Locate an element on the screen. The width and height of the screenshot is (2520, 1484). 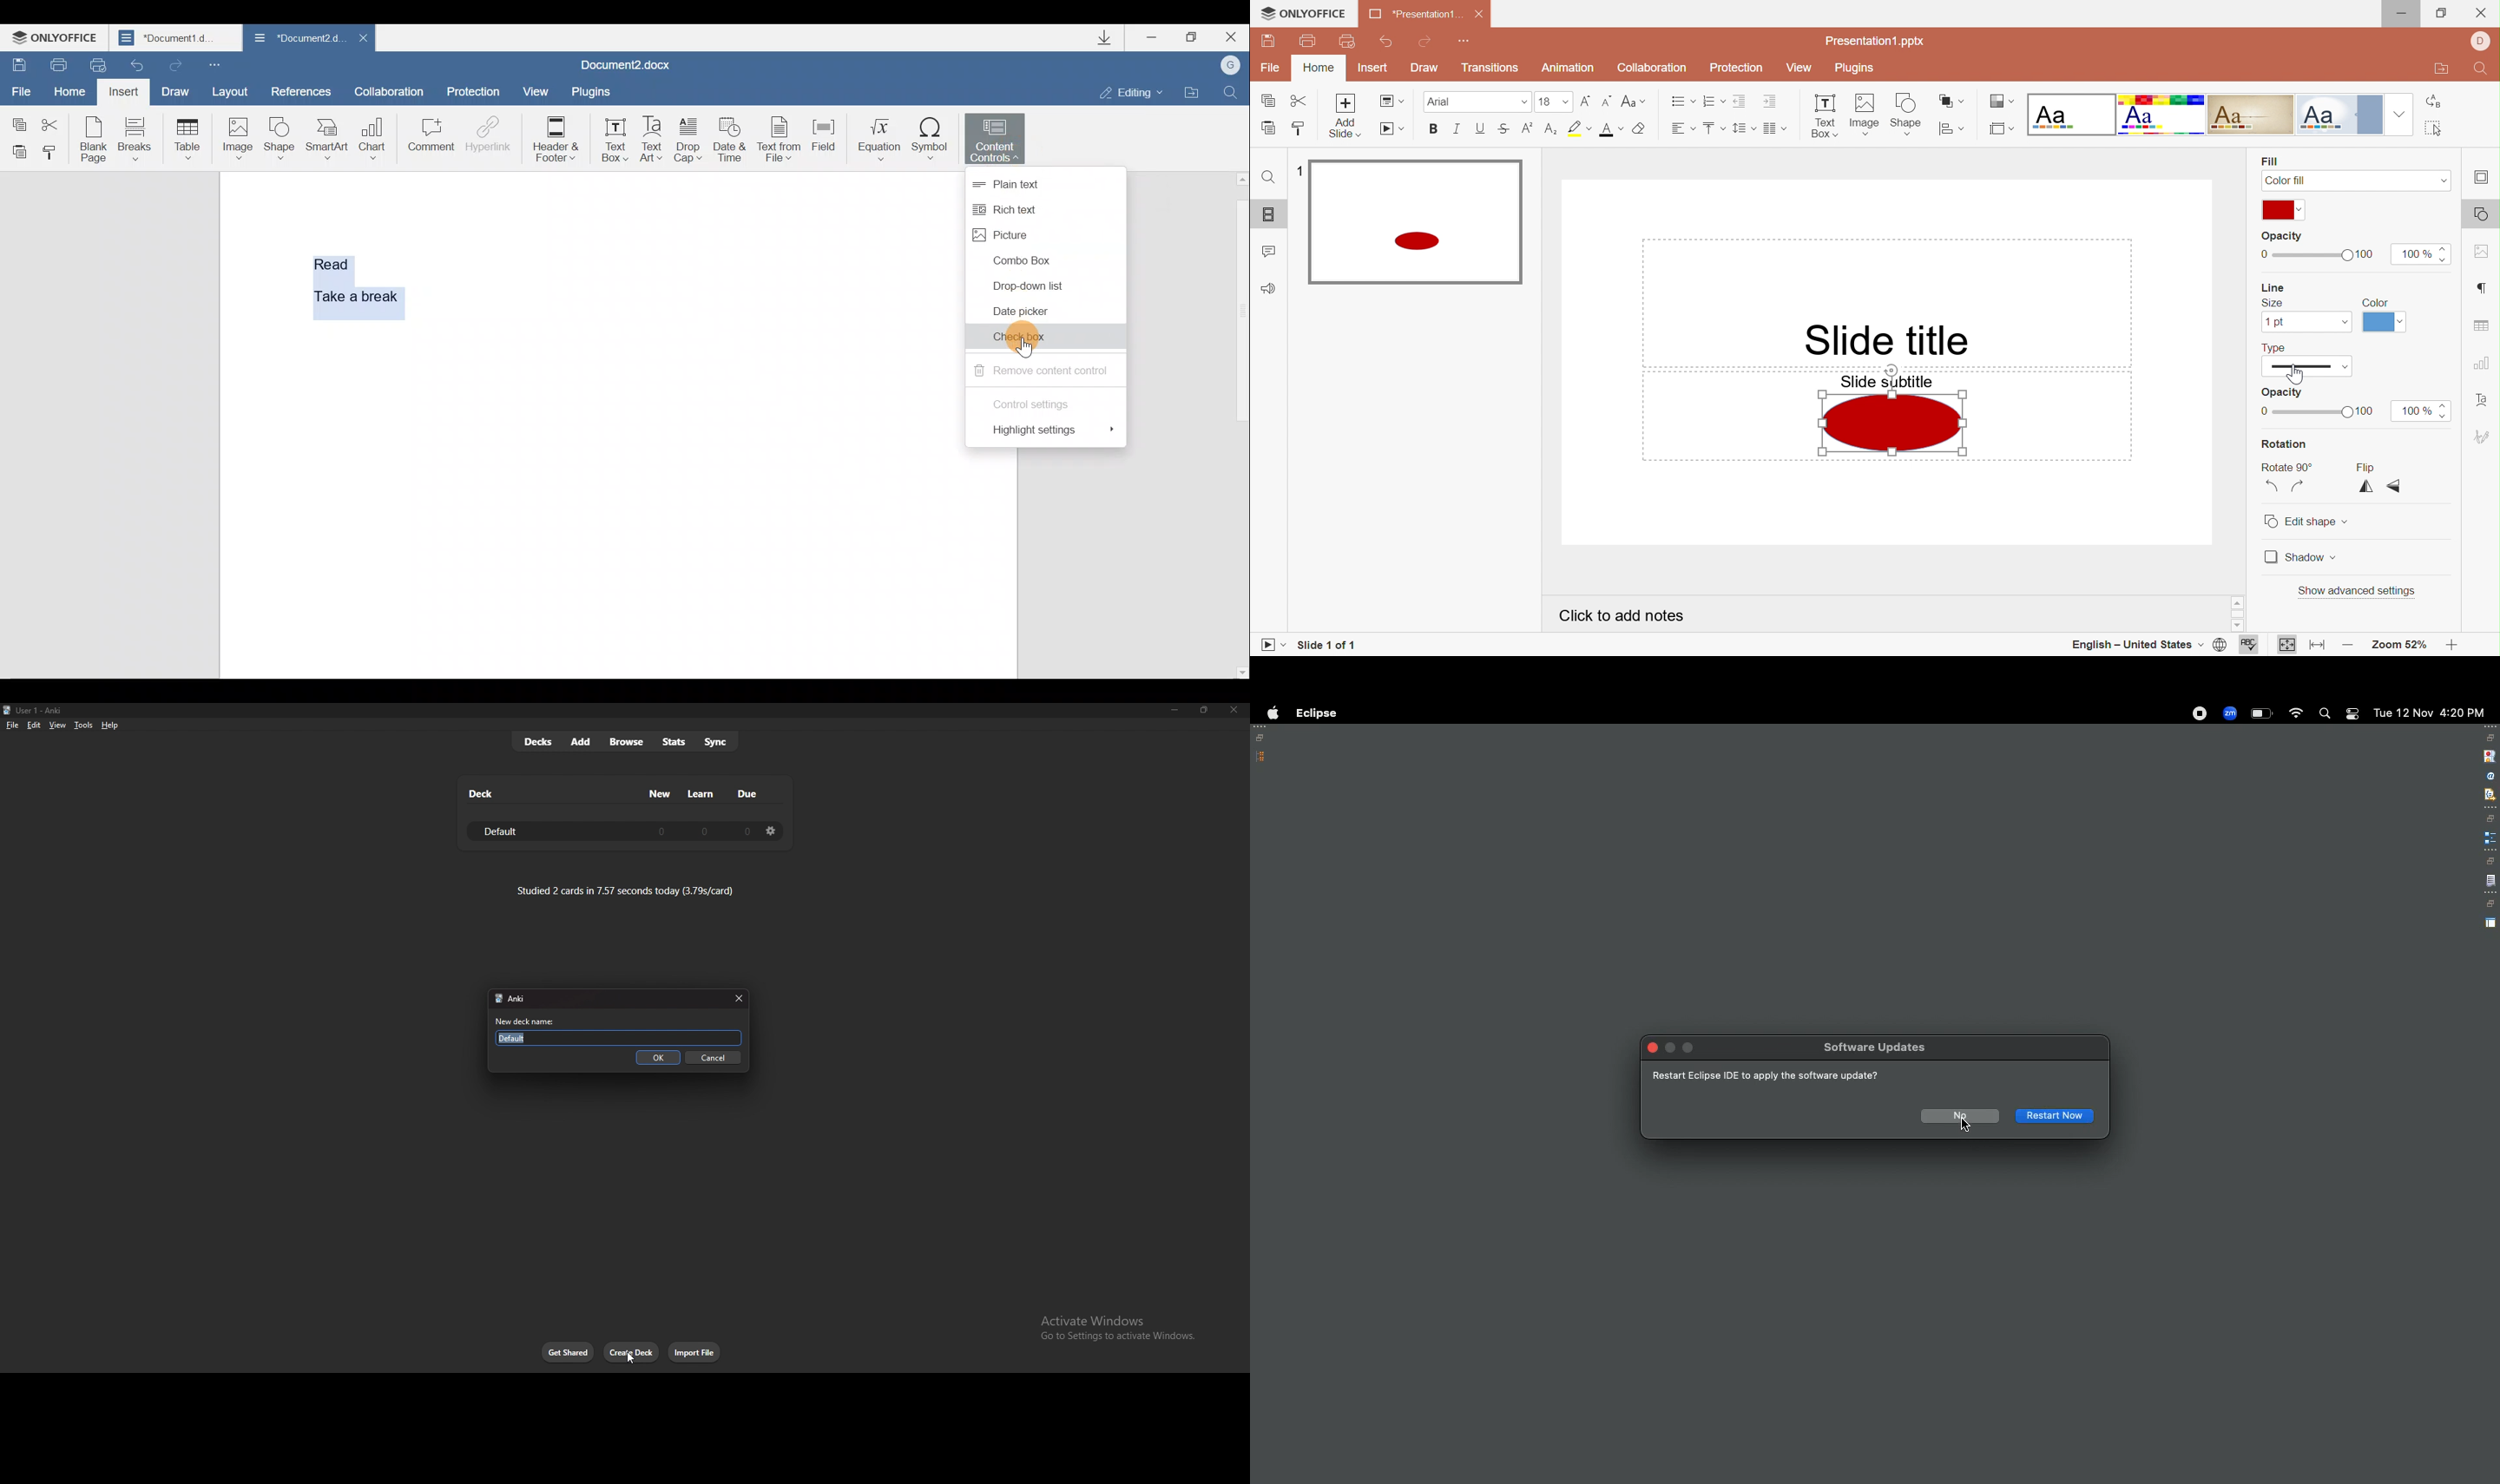
Type is located at coordinates (2293, 366).